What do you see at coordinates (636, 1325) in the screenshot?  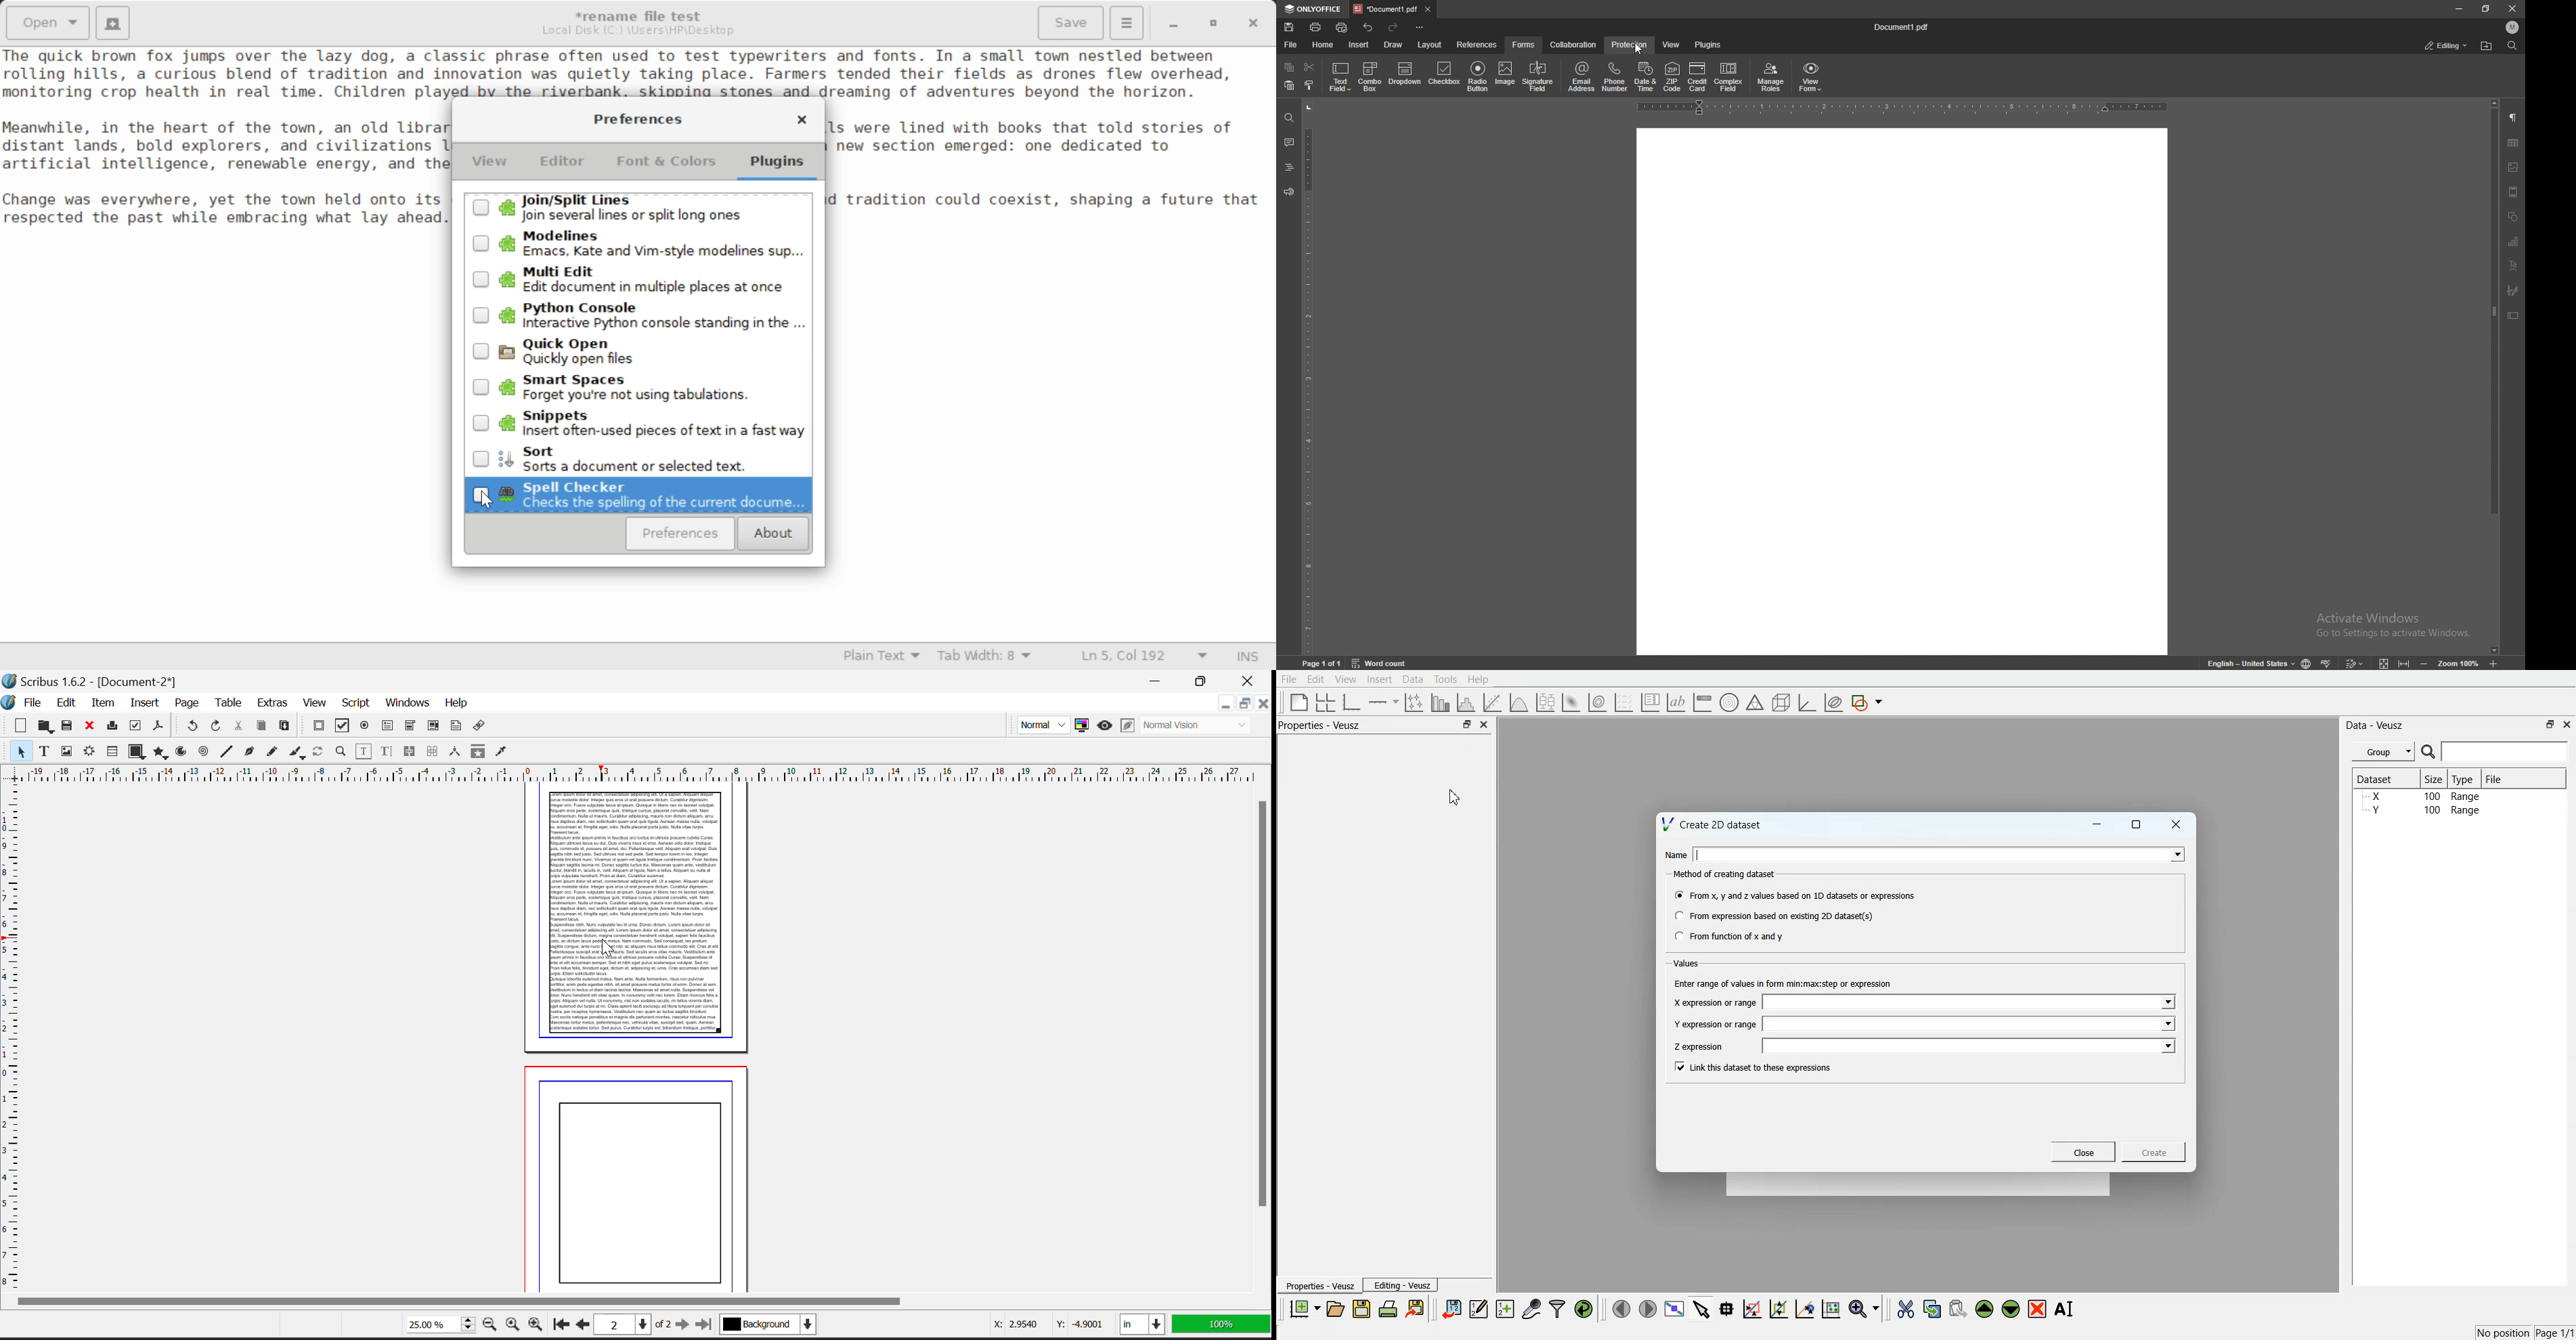 I see `2 of 2` at bounding box center [636, 1325].